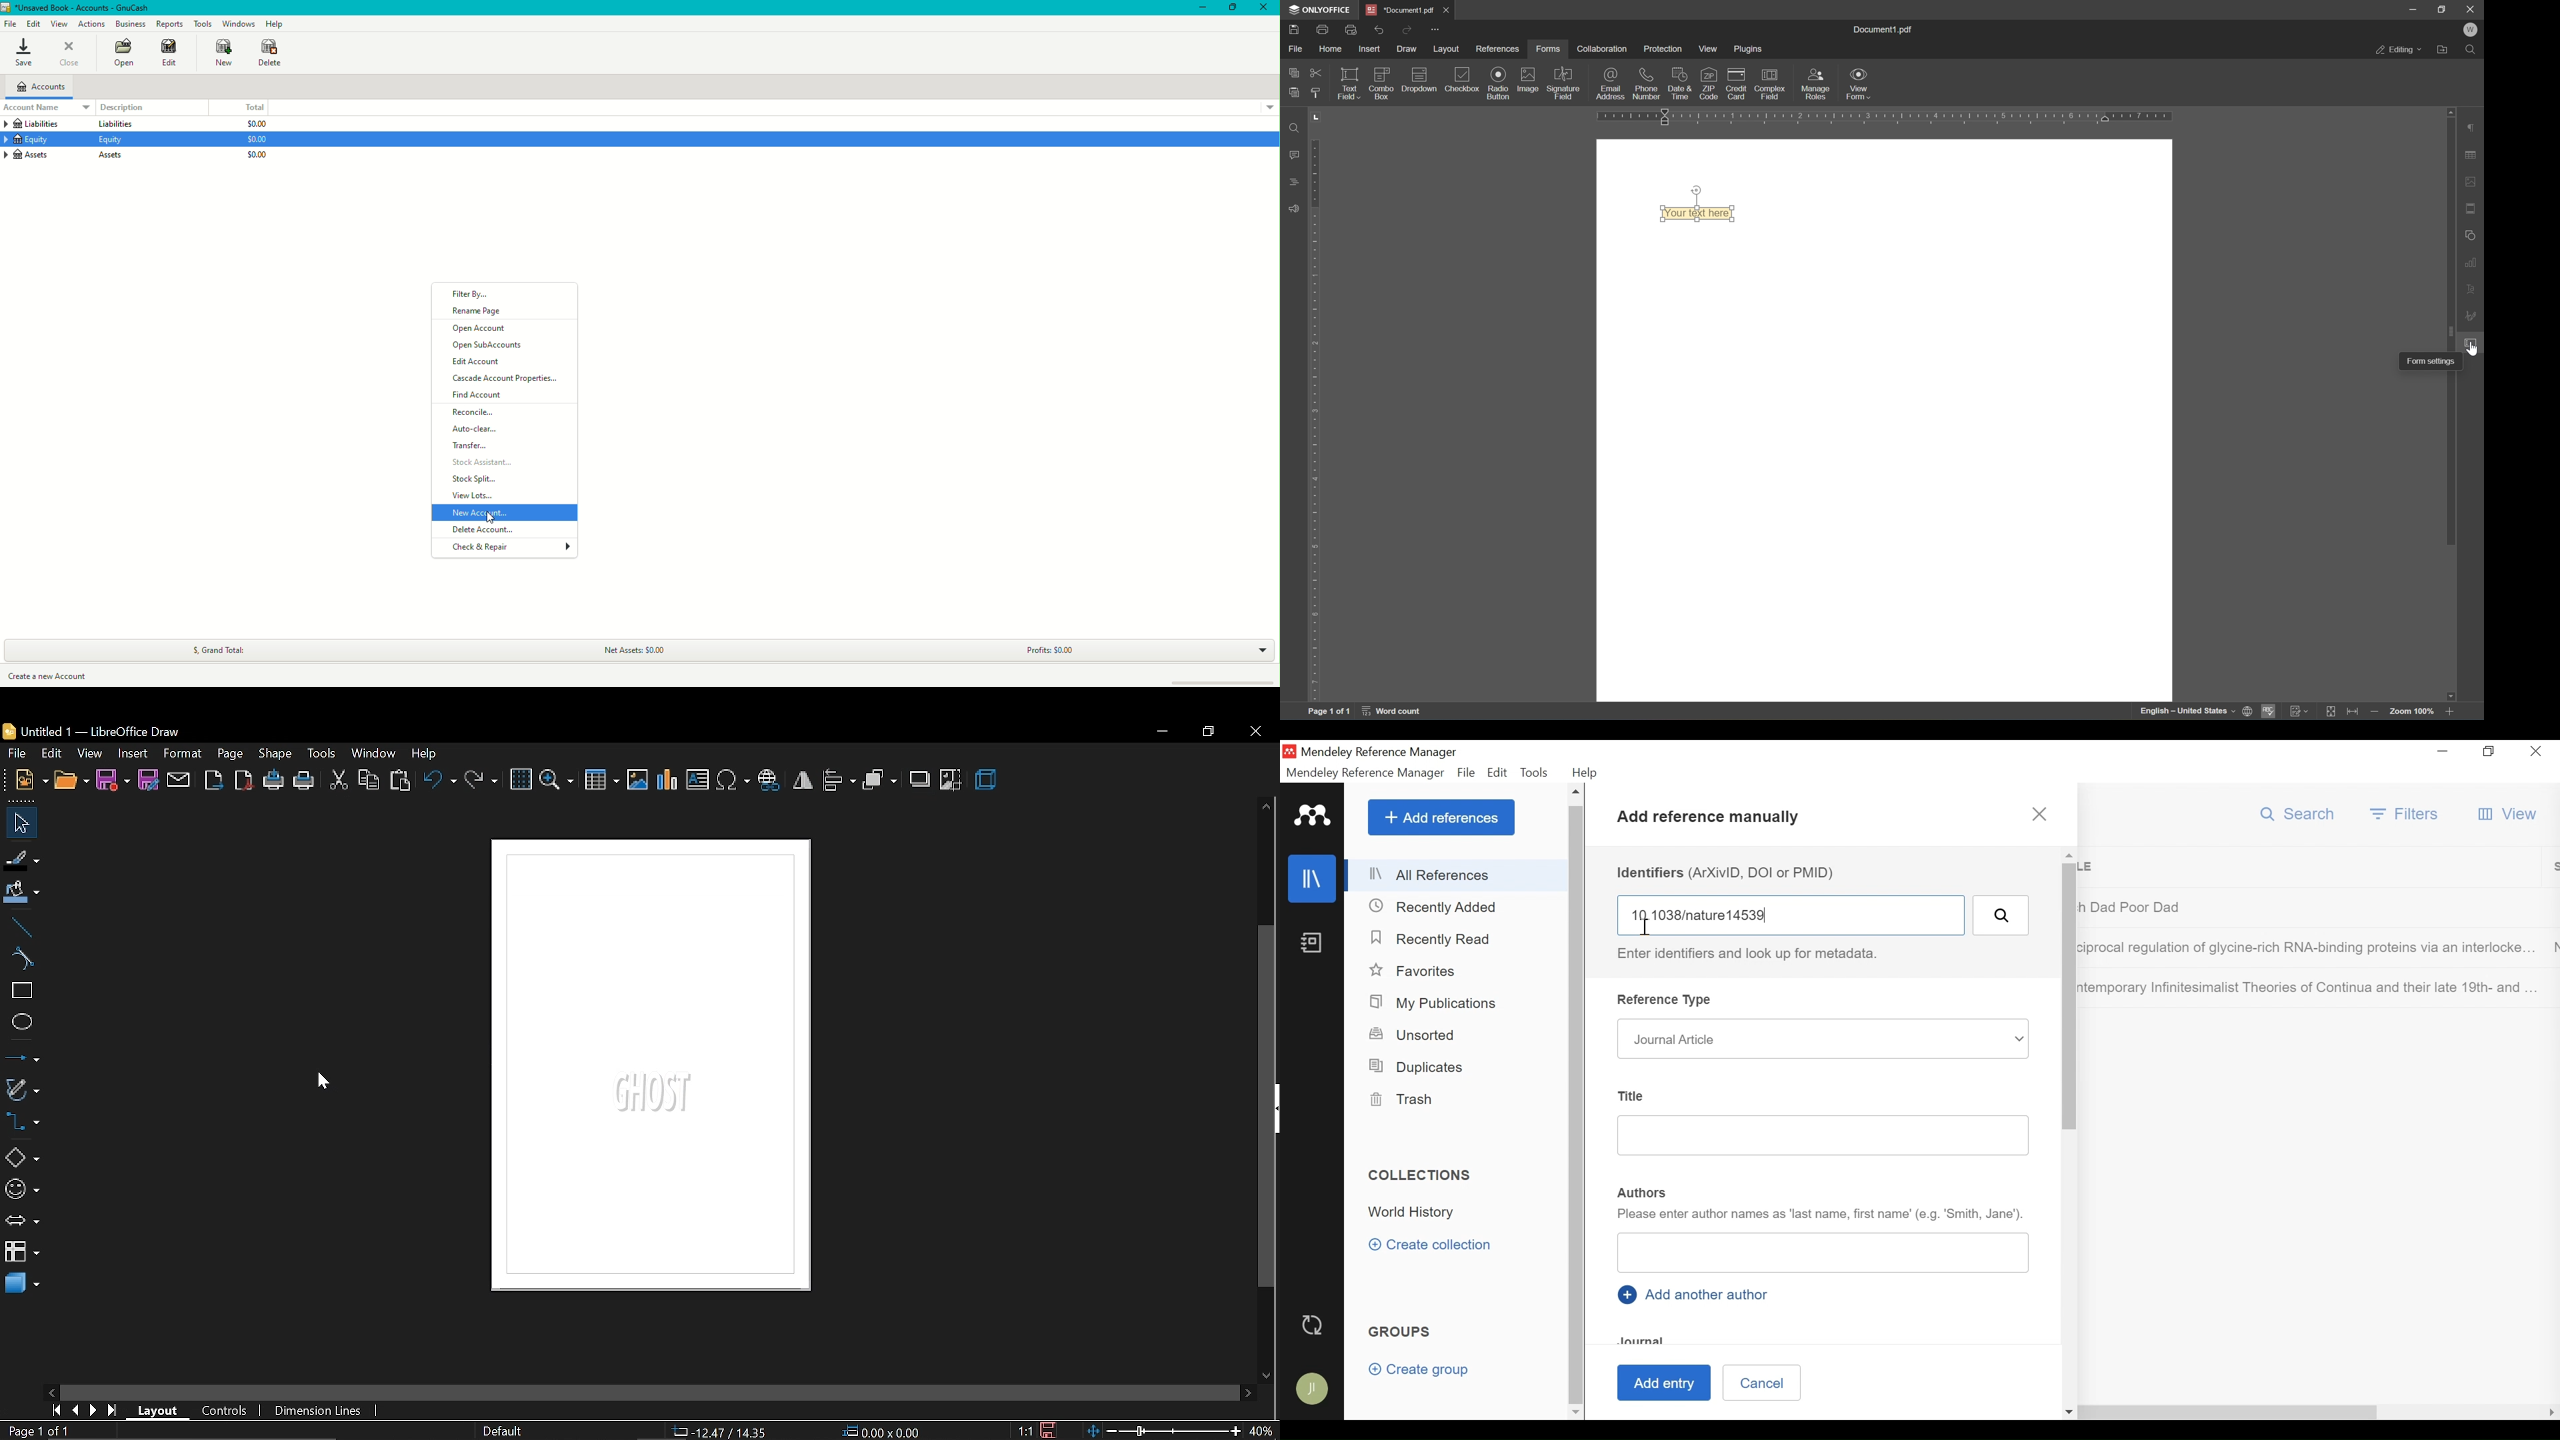  Describe the element at coordinates (2269, 711) in the screenshot. I see `spell checking` at that location.